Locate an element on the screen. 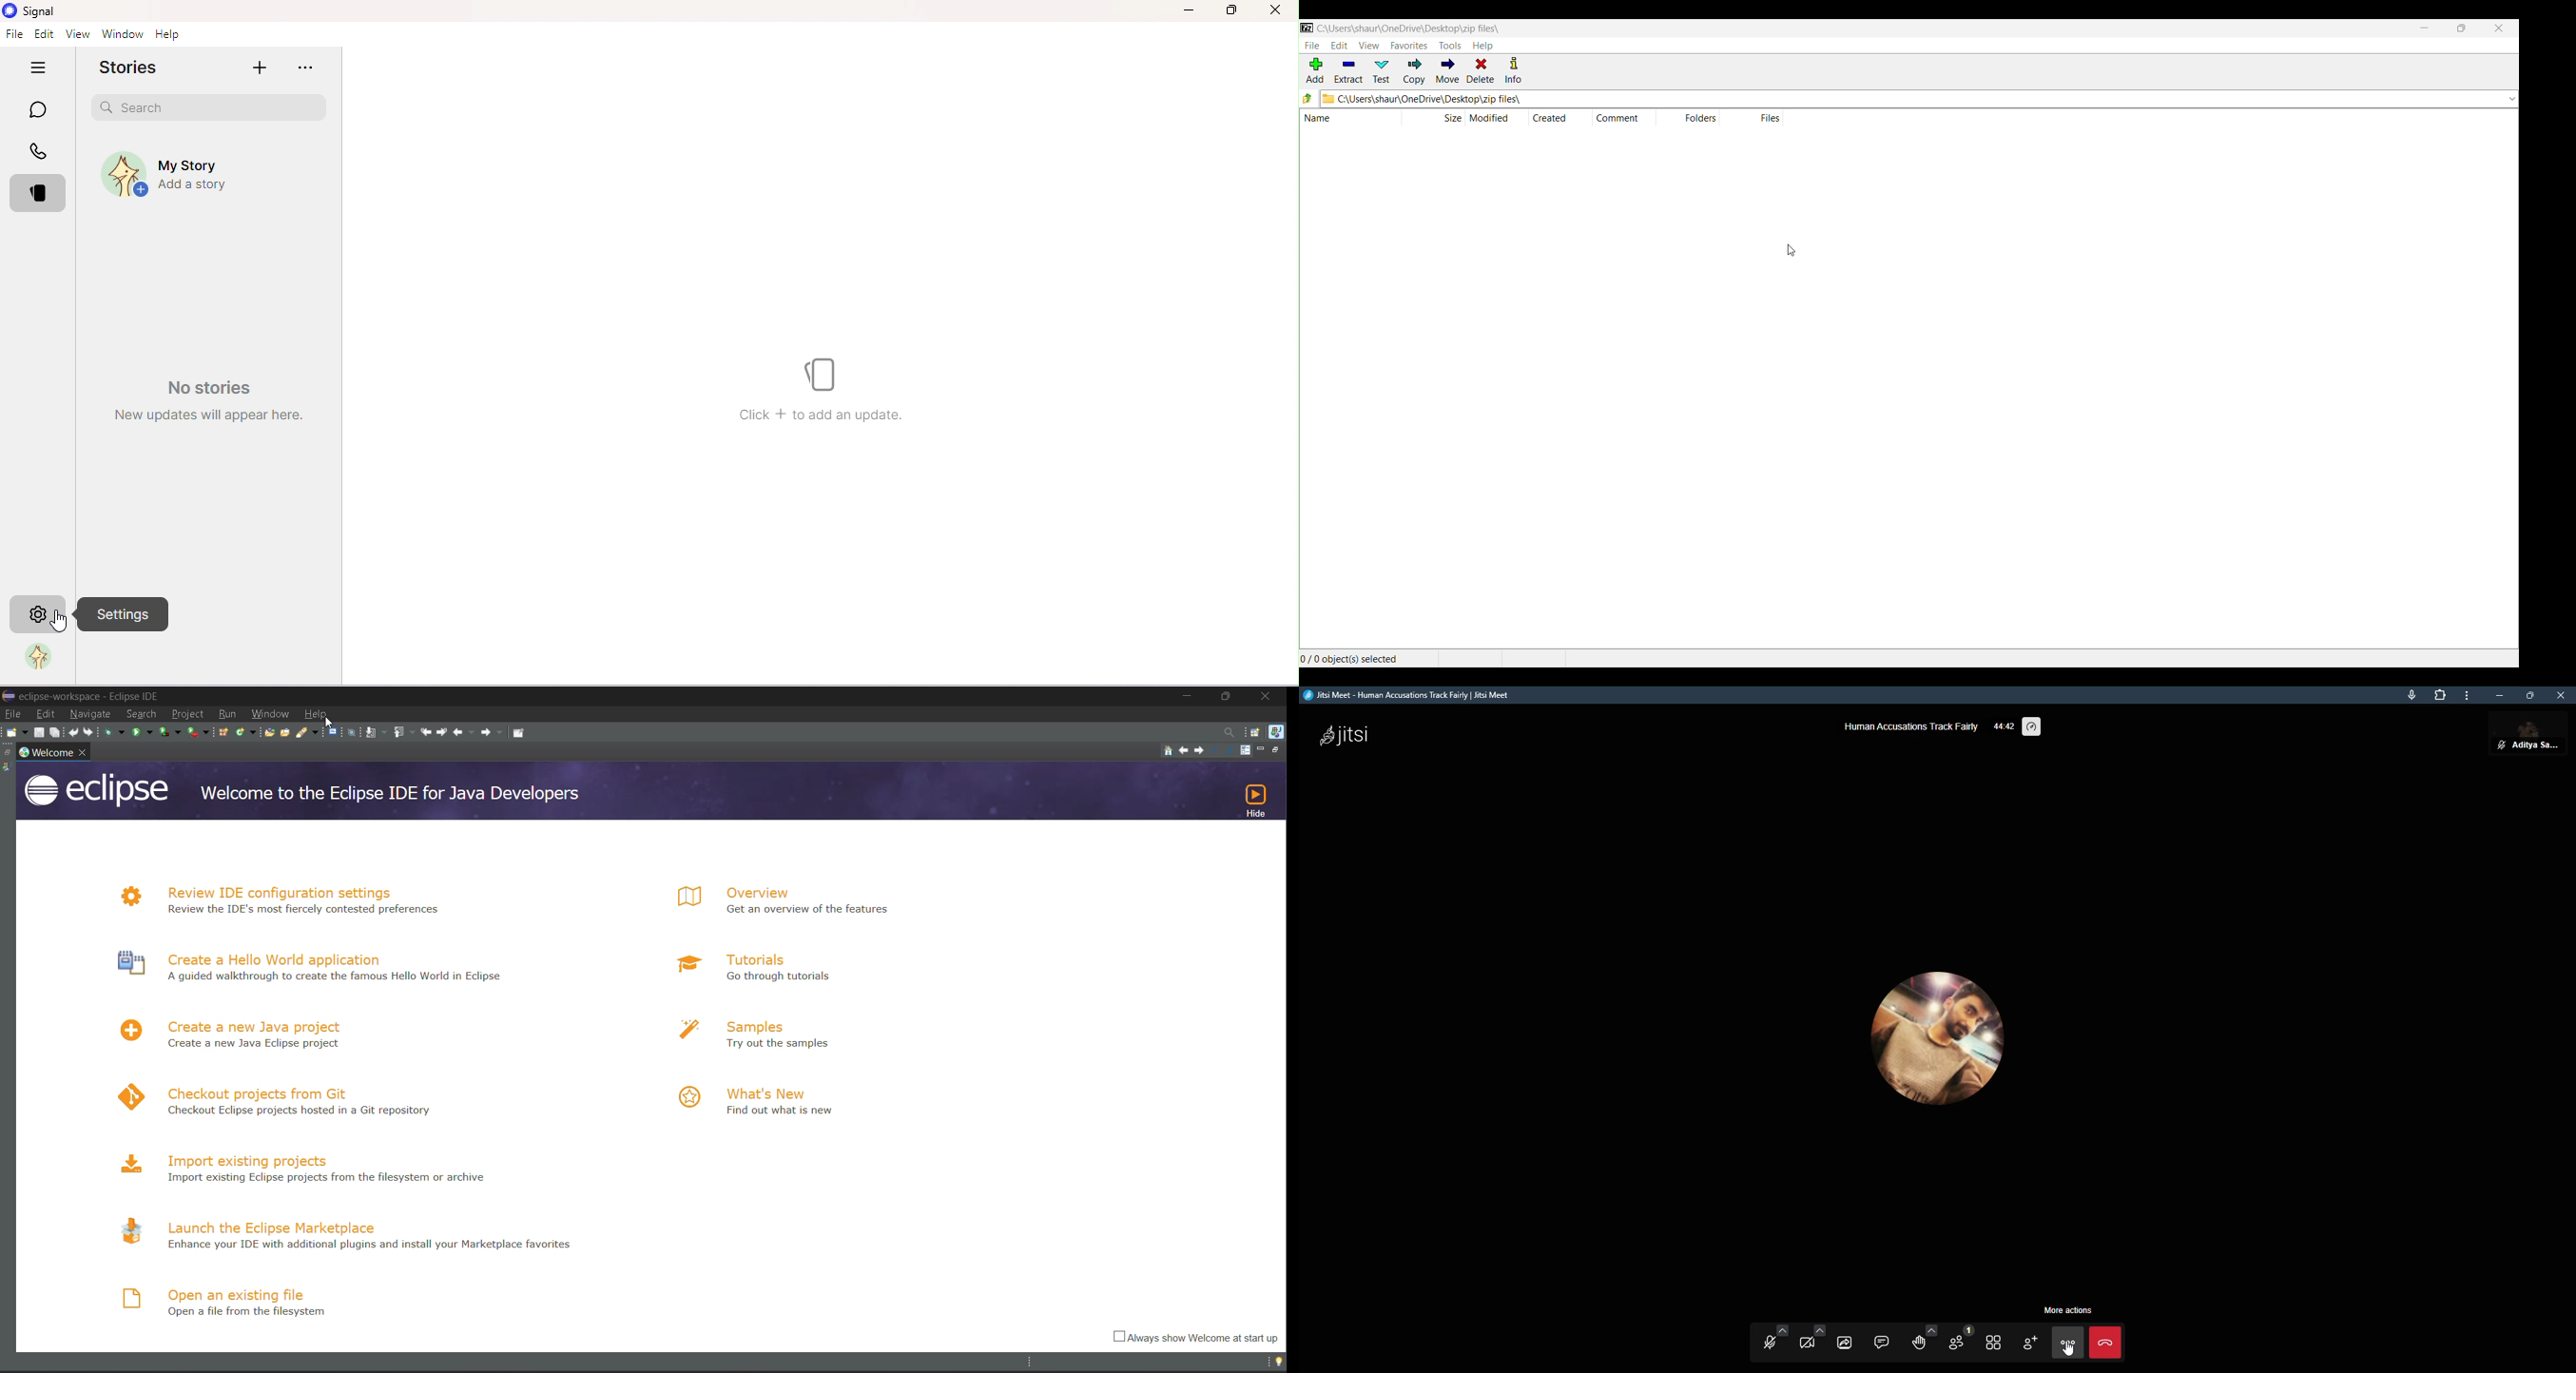  Find out what is new is located at coordinates (780, 1110).